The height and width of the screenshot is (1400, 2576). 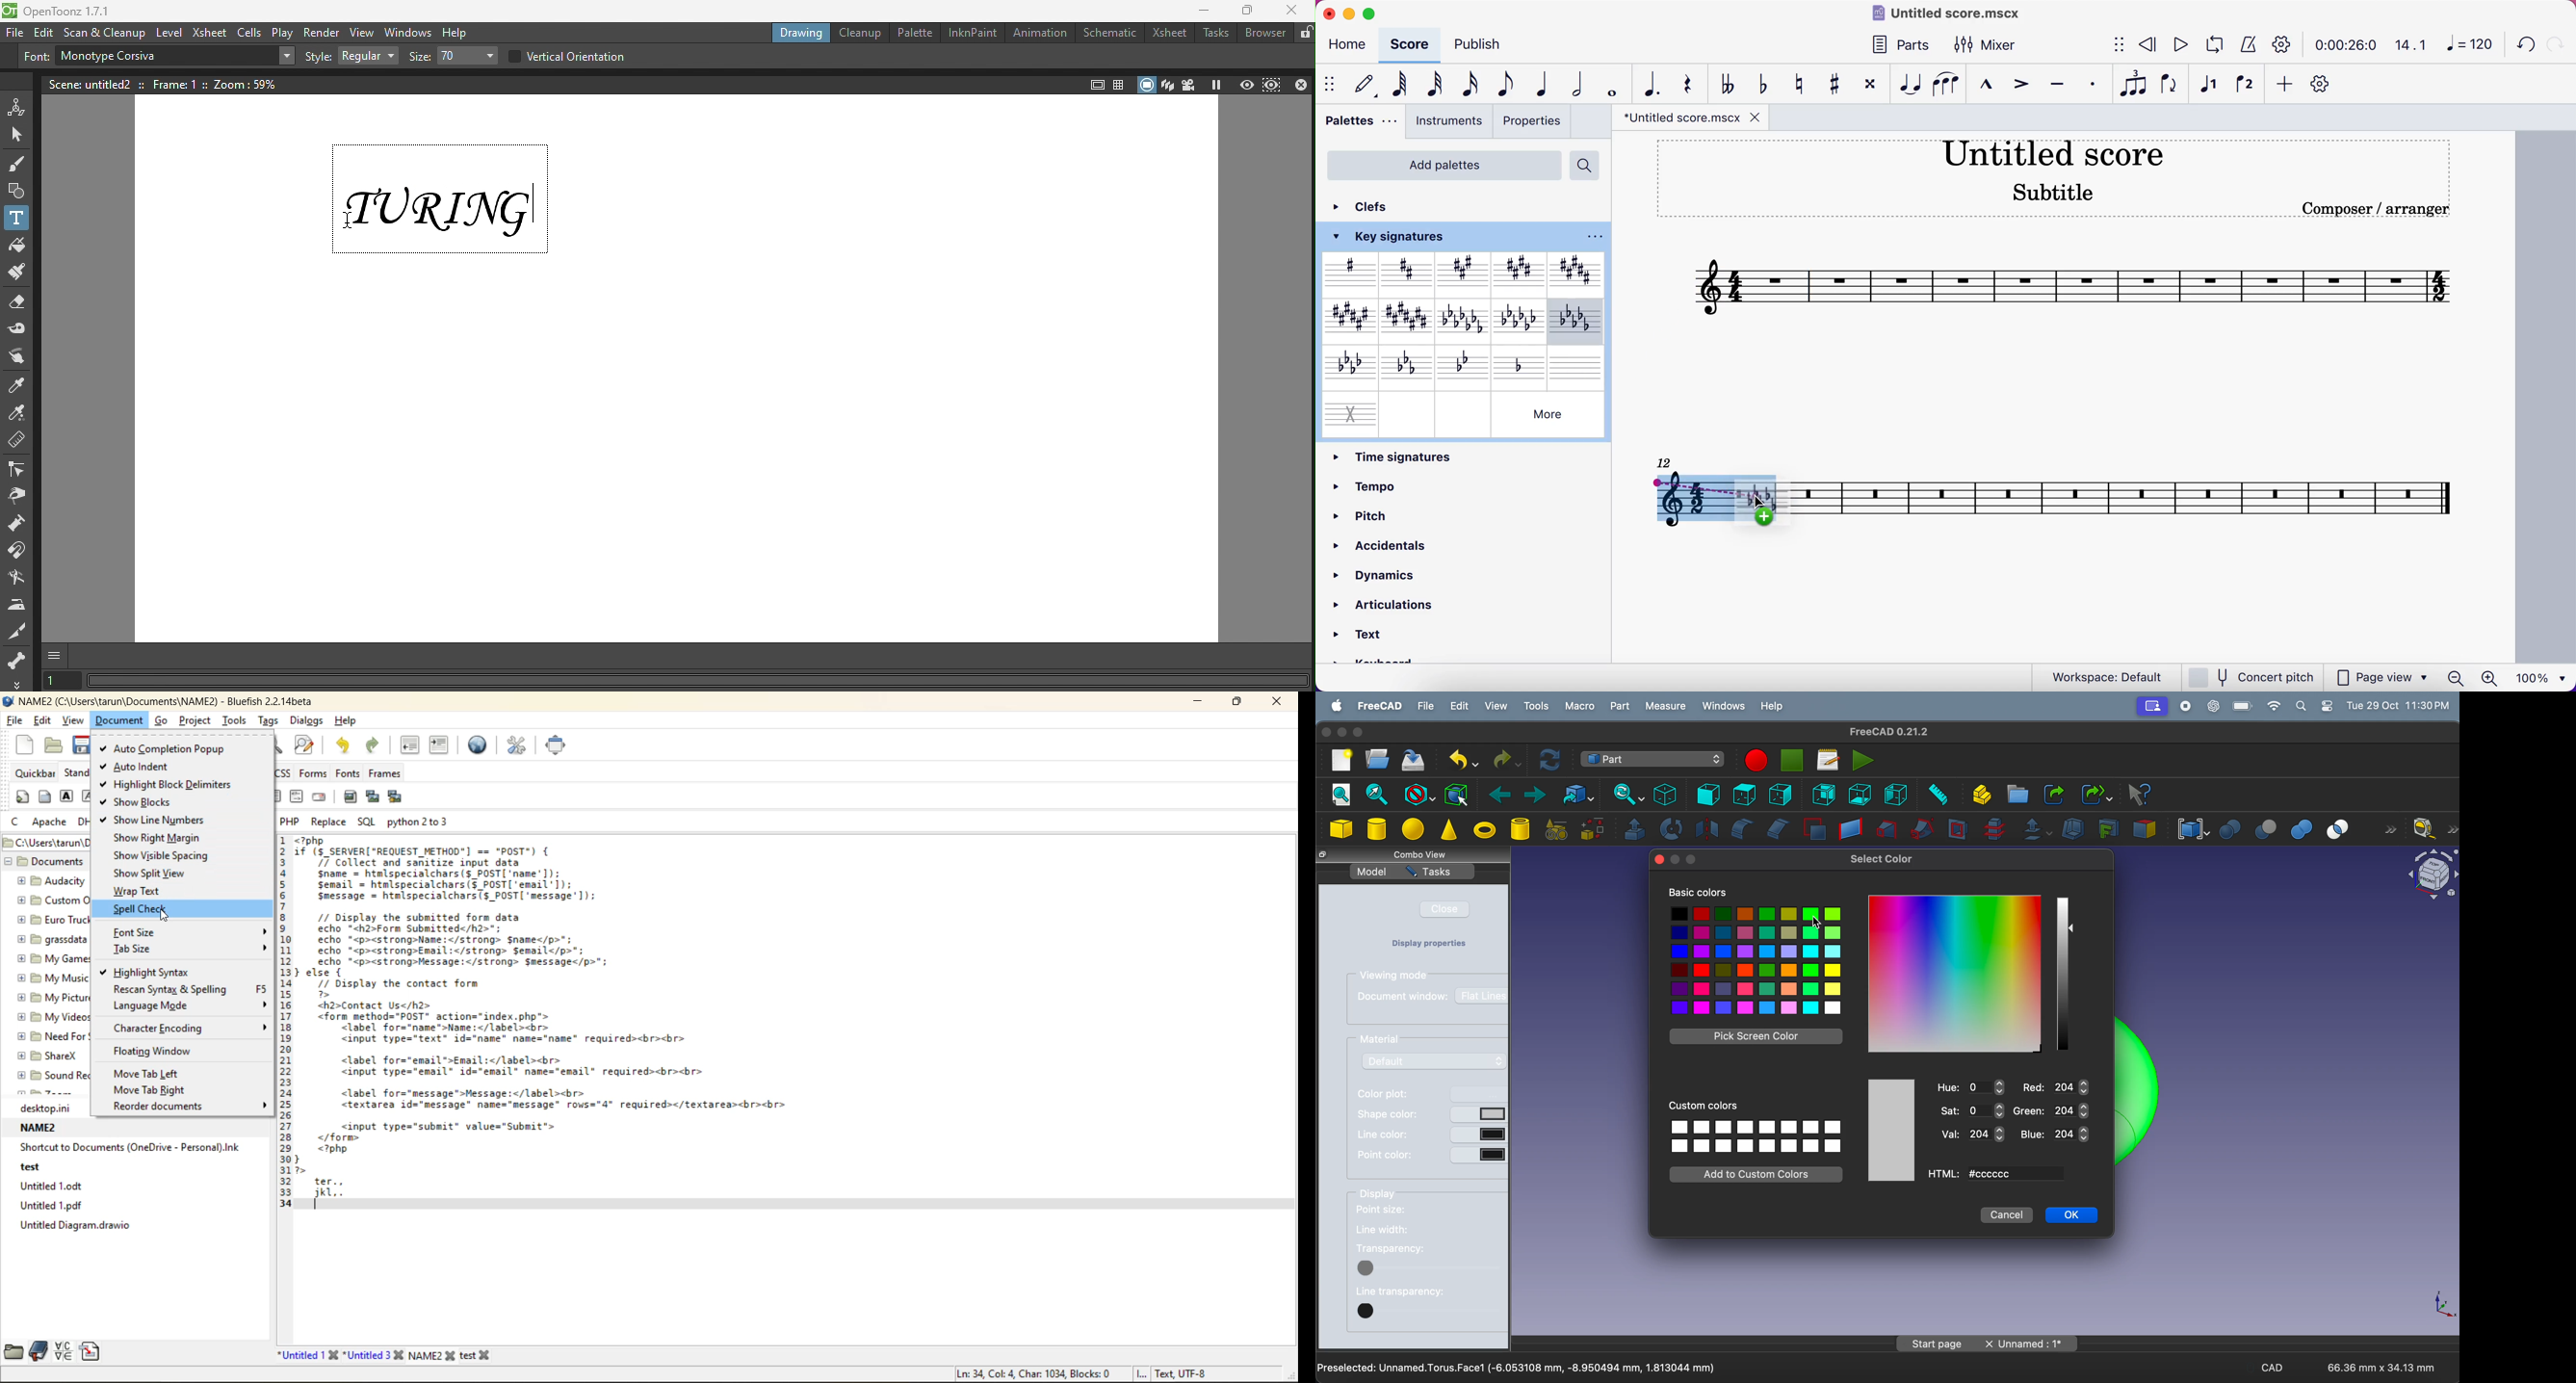 I want to click on maximize, so click(x=1691, y=859).